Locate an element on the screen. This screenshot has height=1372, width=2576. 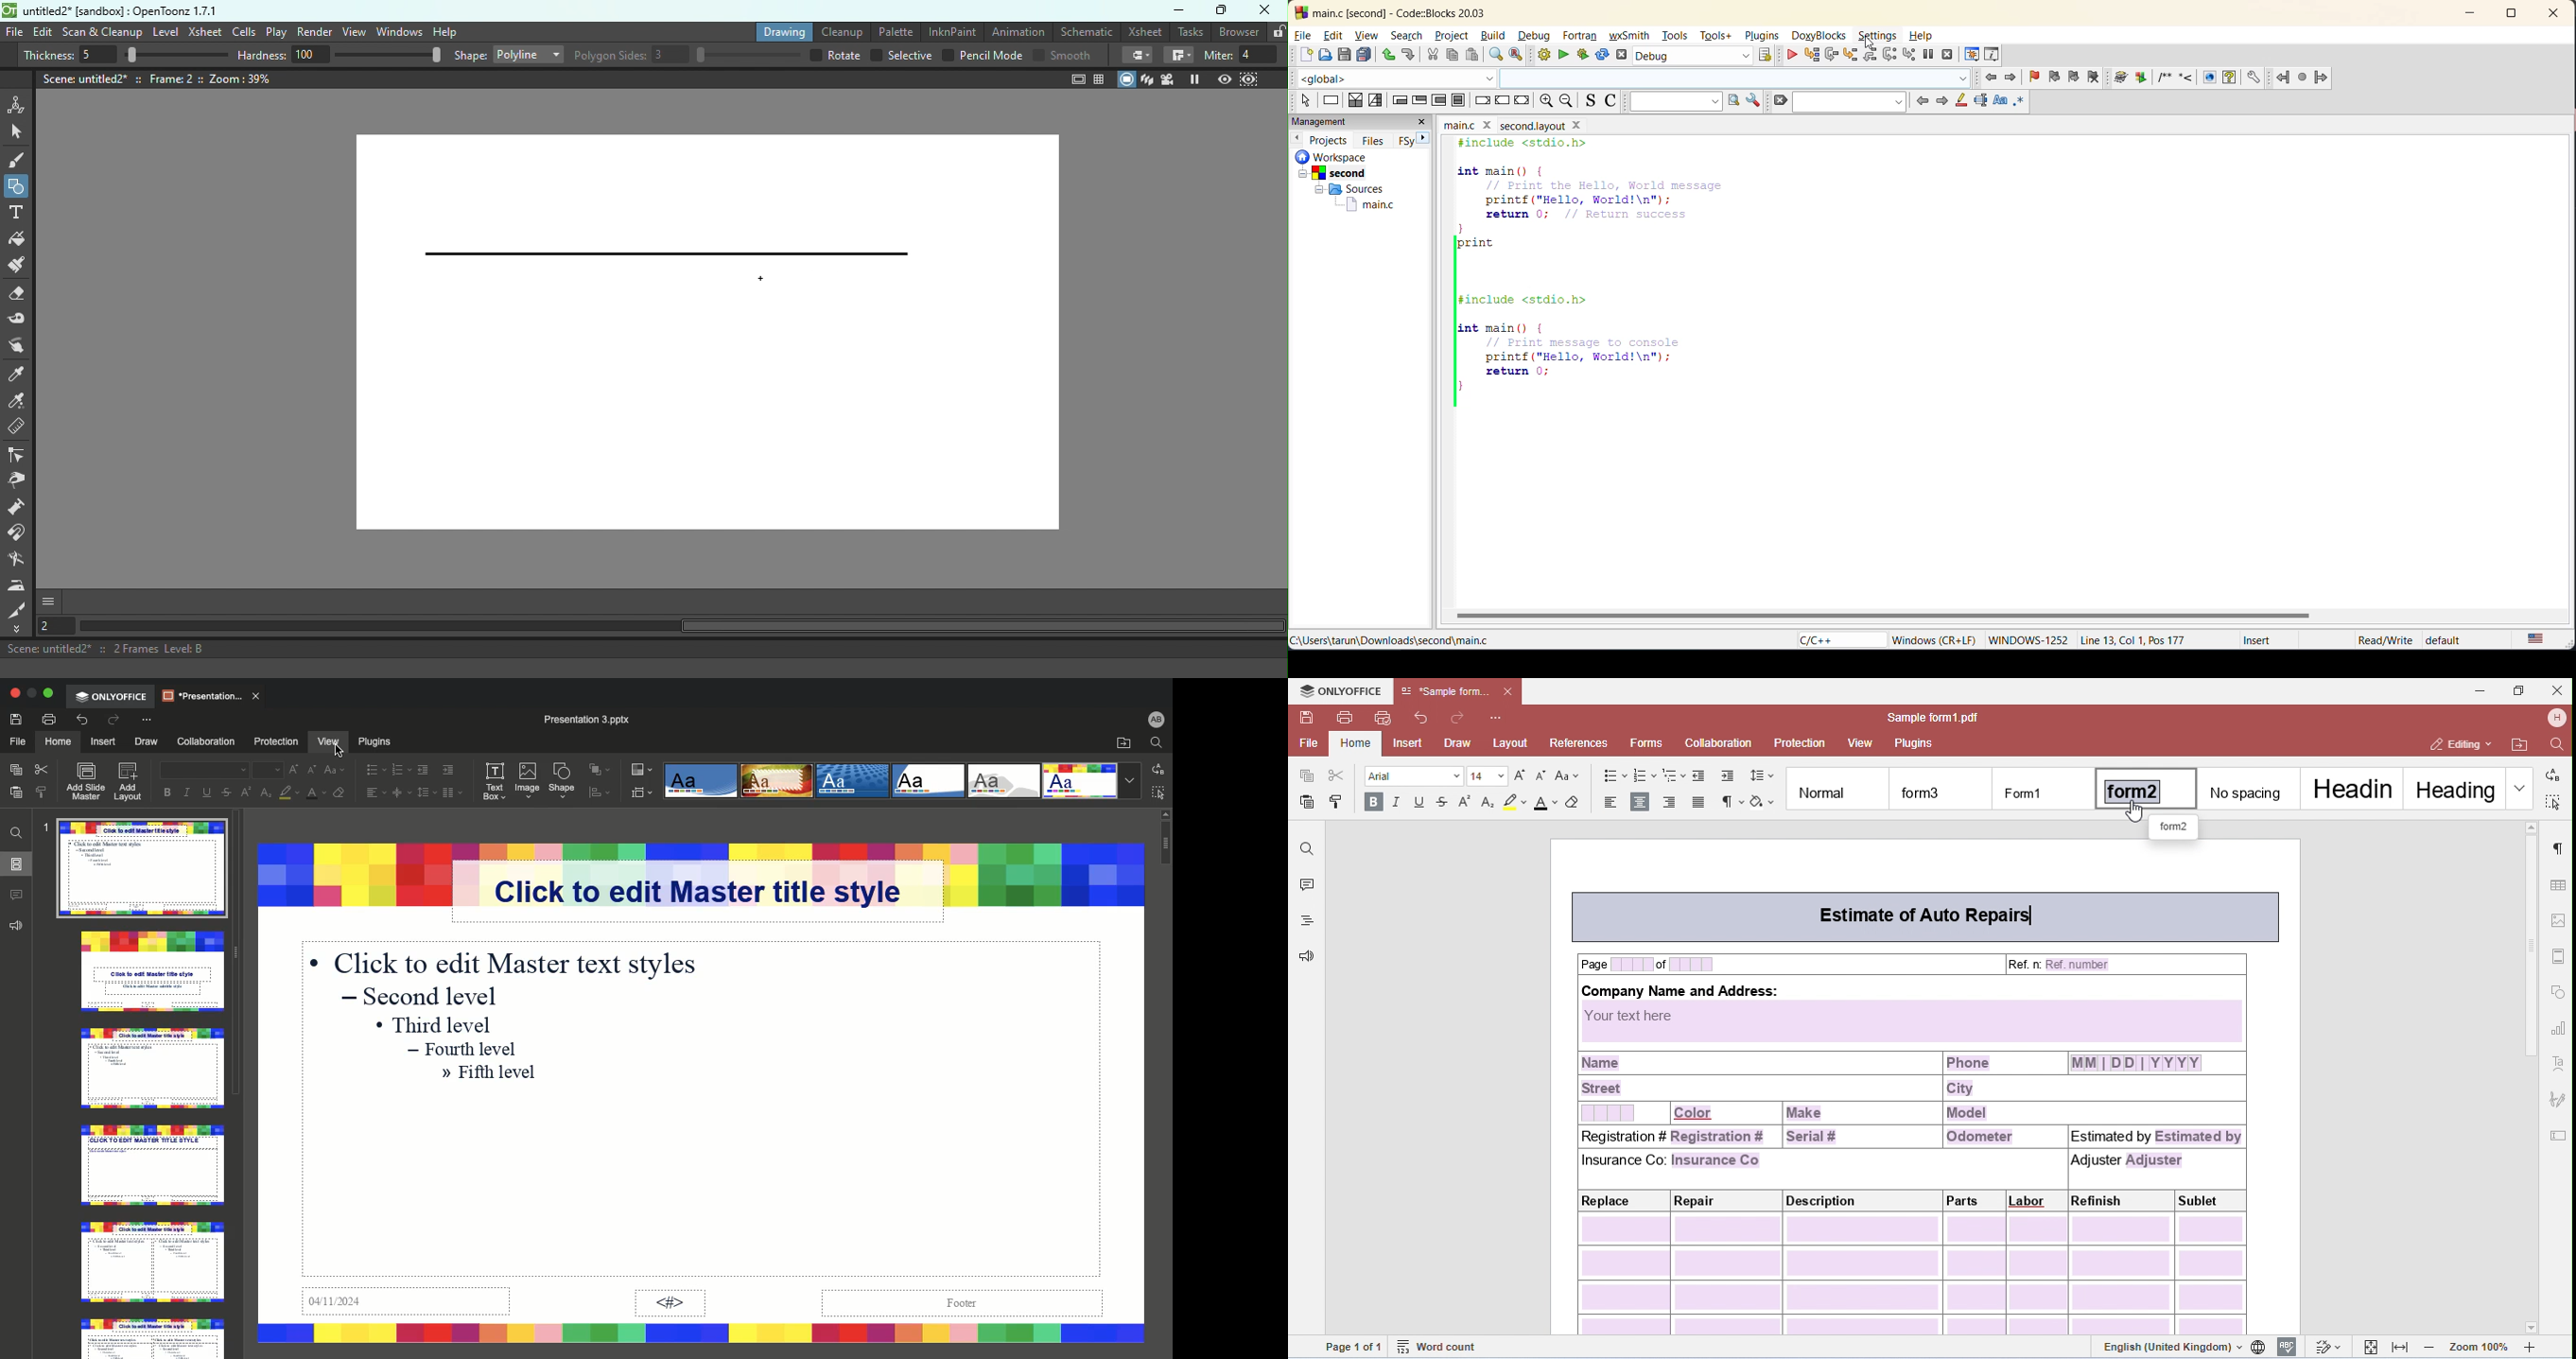
Open file location is located at coordinates (1121, 742).